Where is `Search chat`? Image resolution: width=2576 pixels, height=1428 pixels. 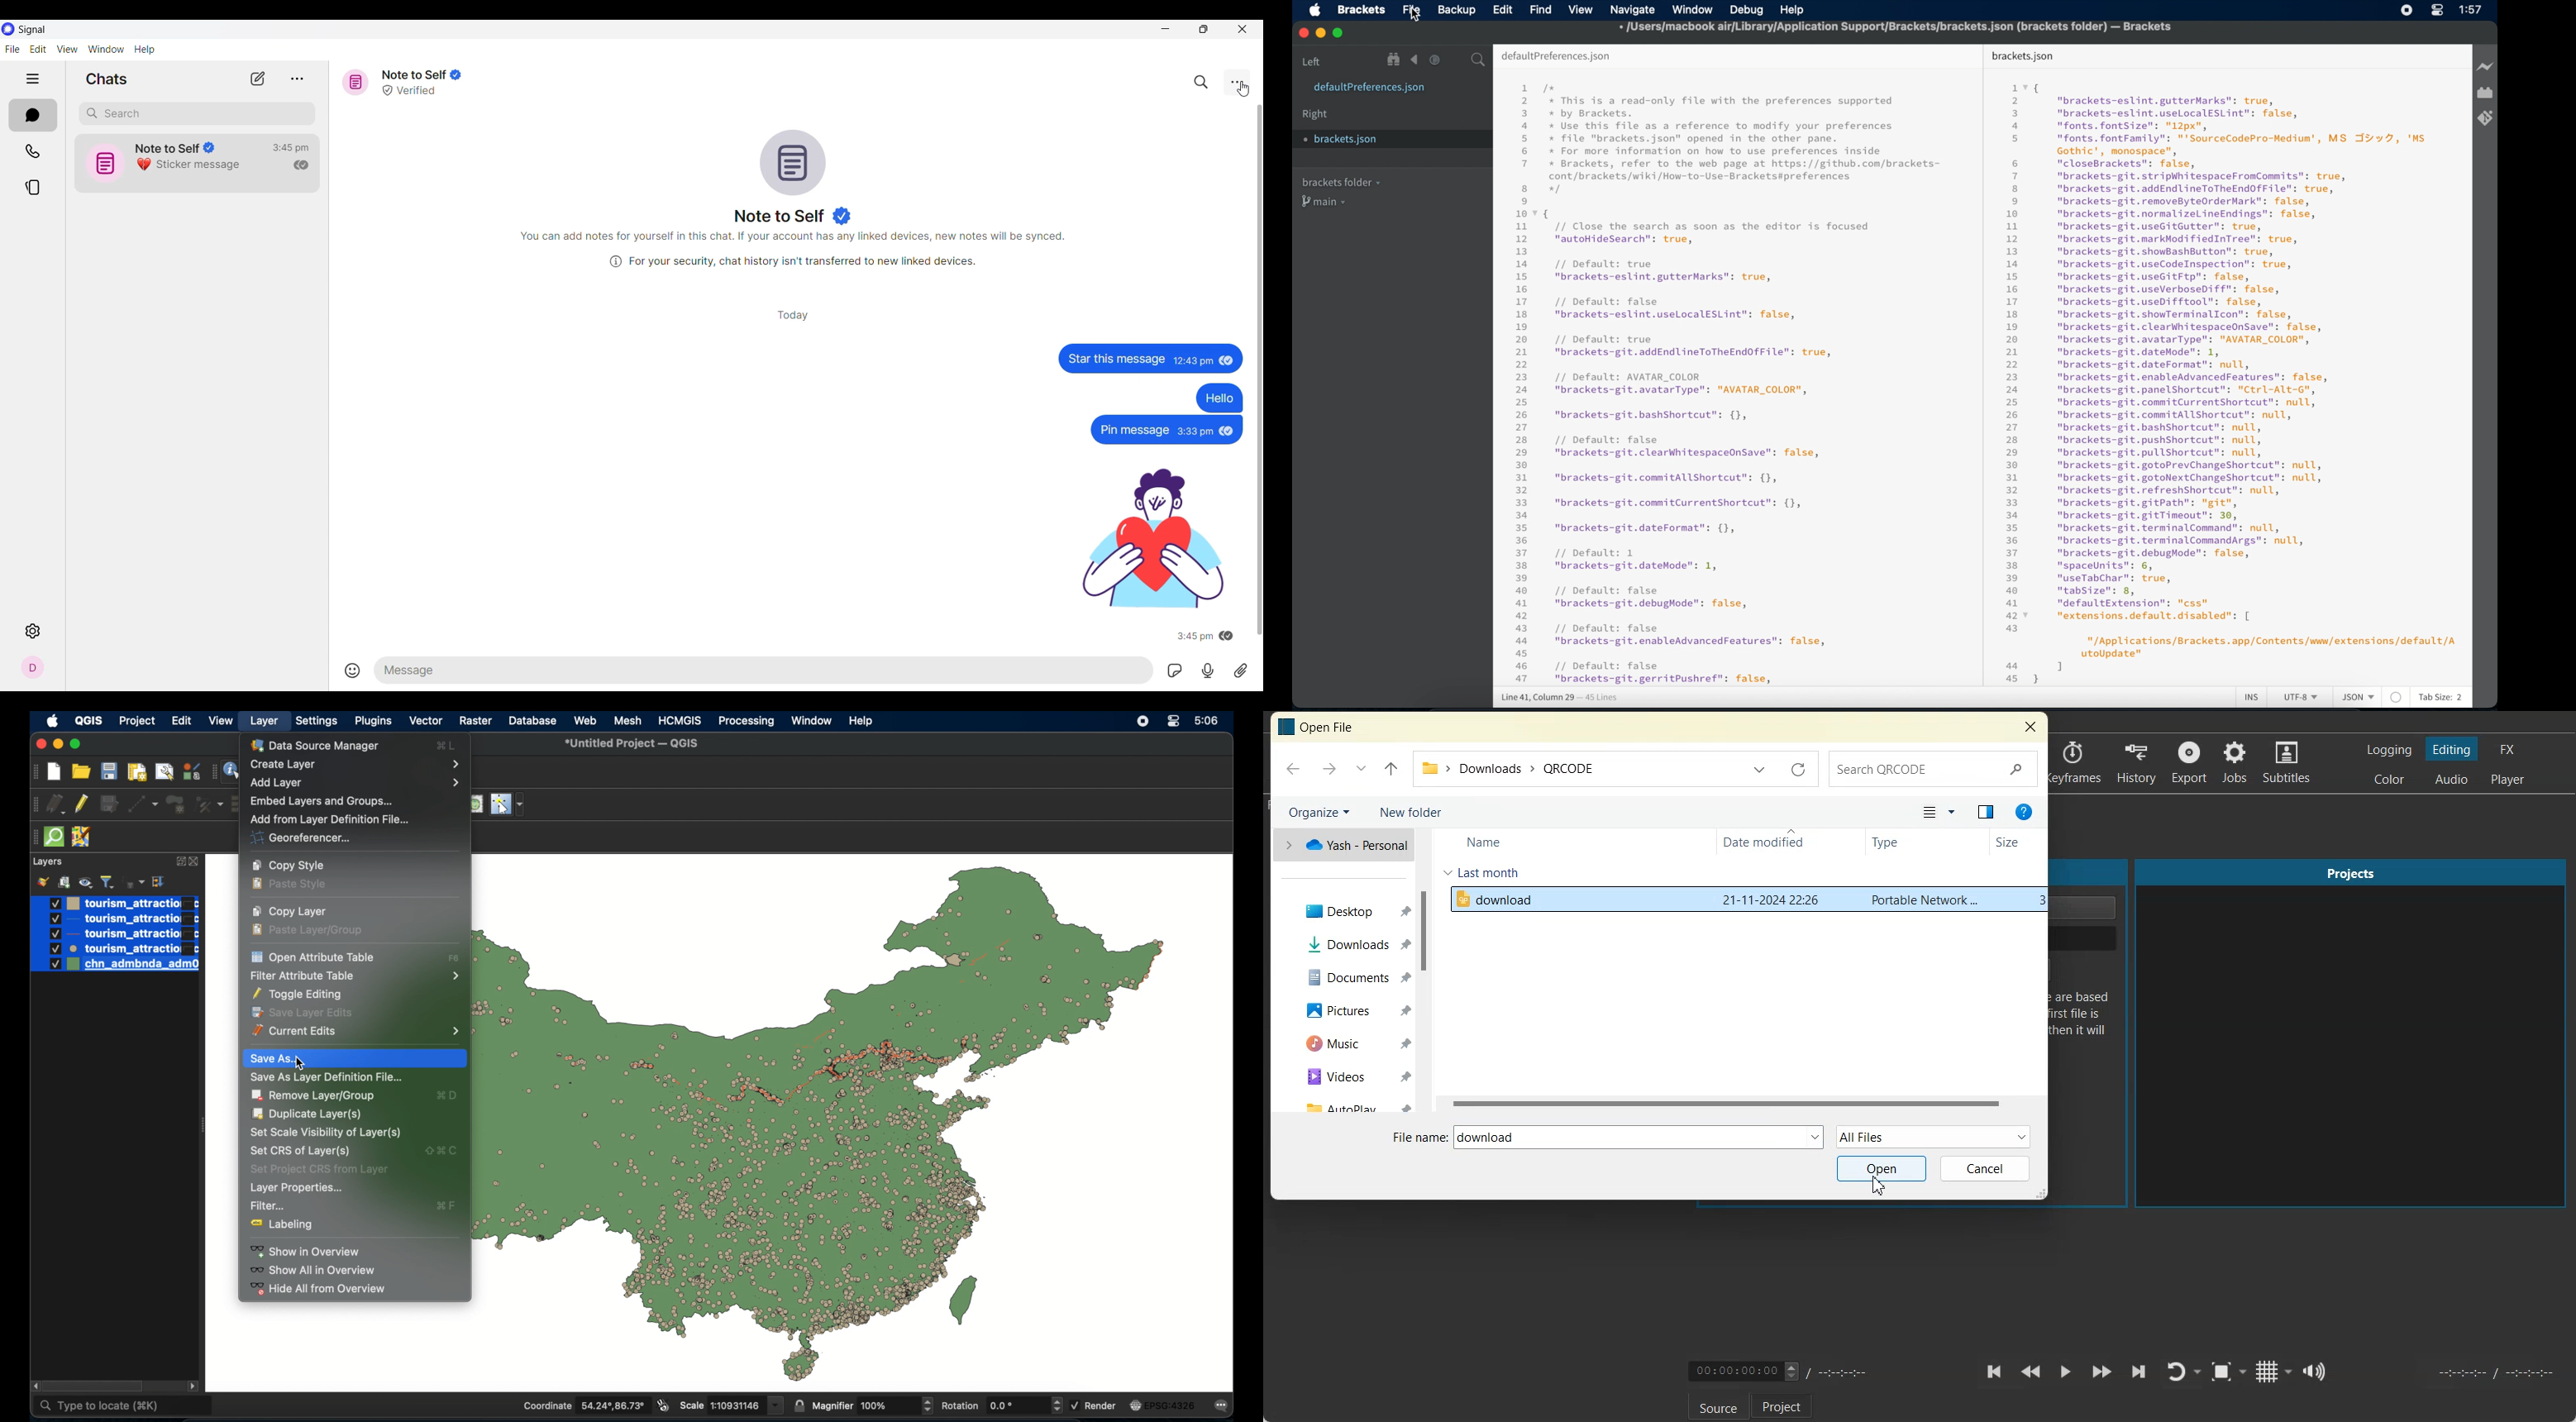 Search chat is located at coordinates (197, 113).